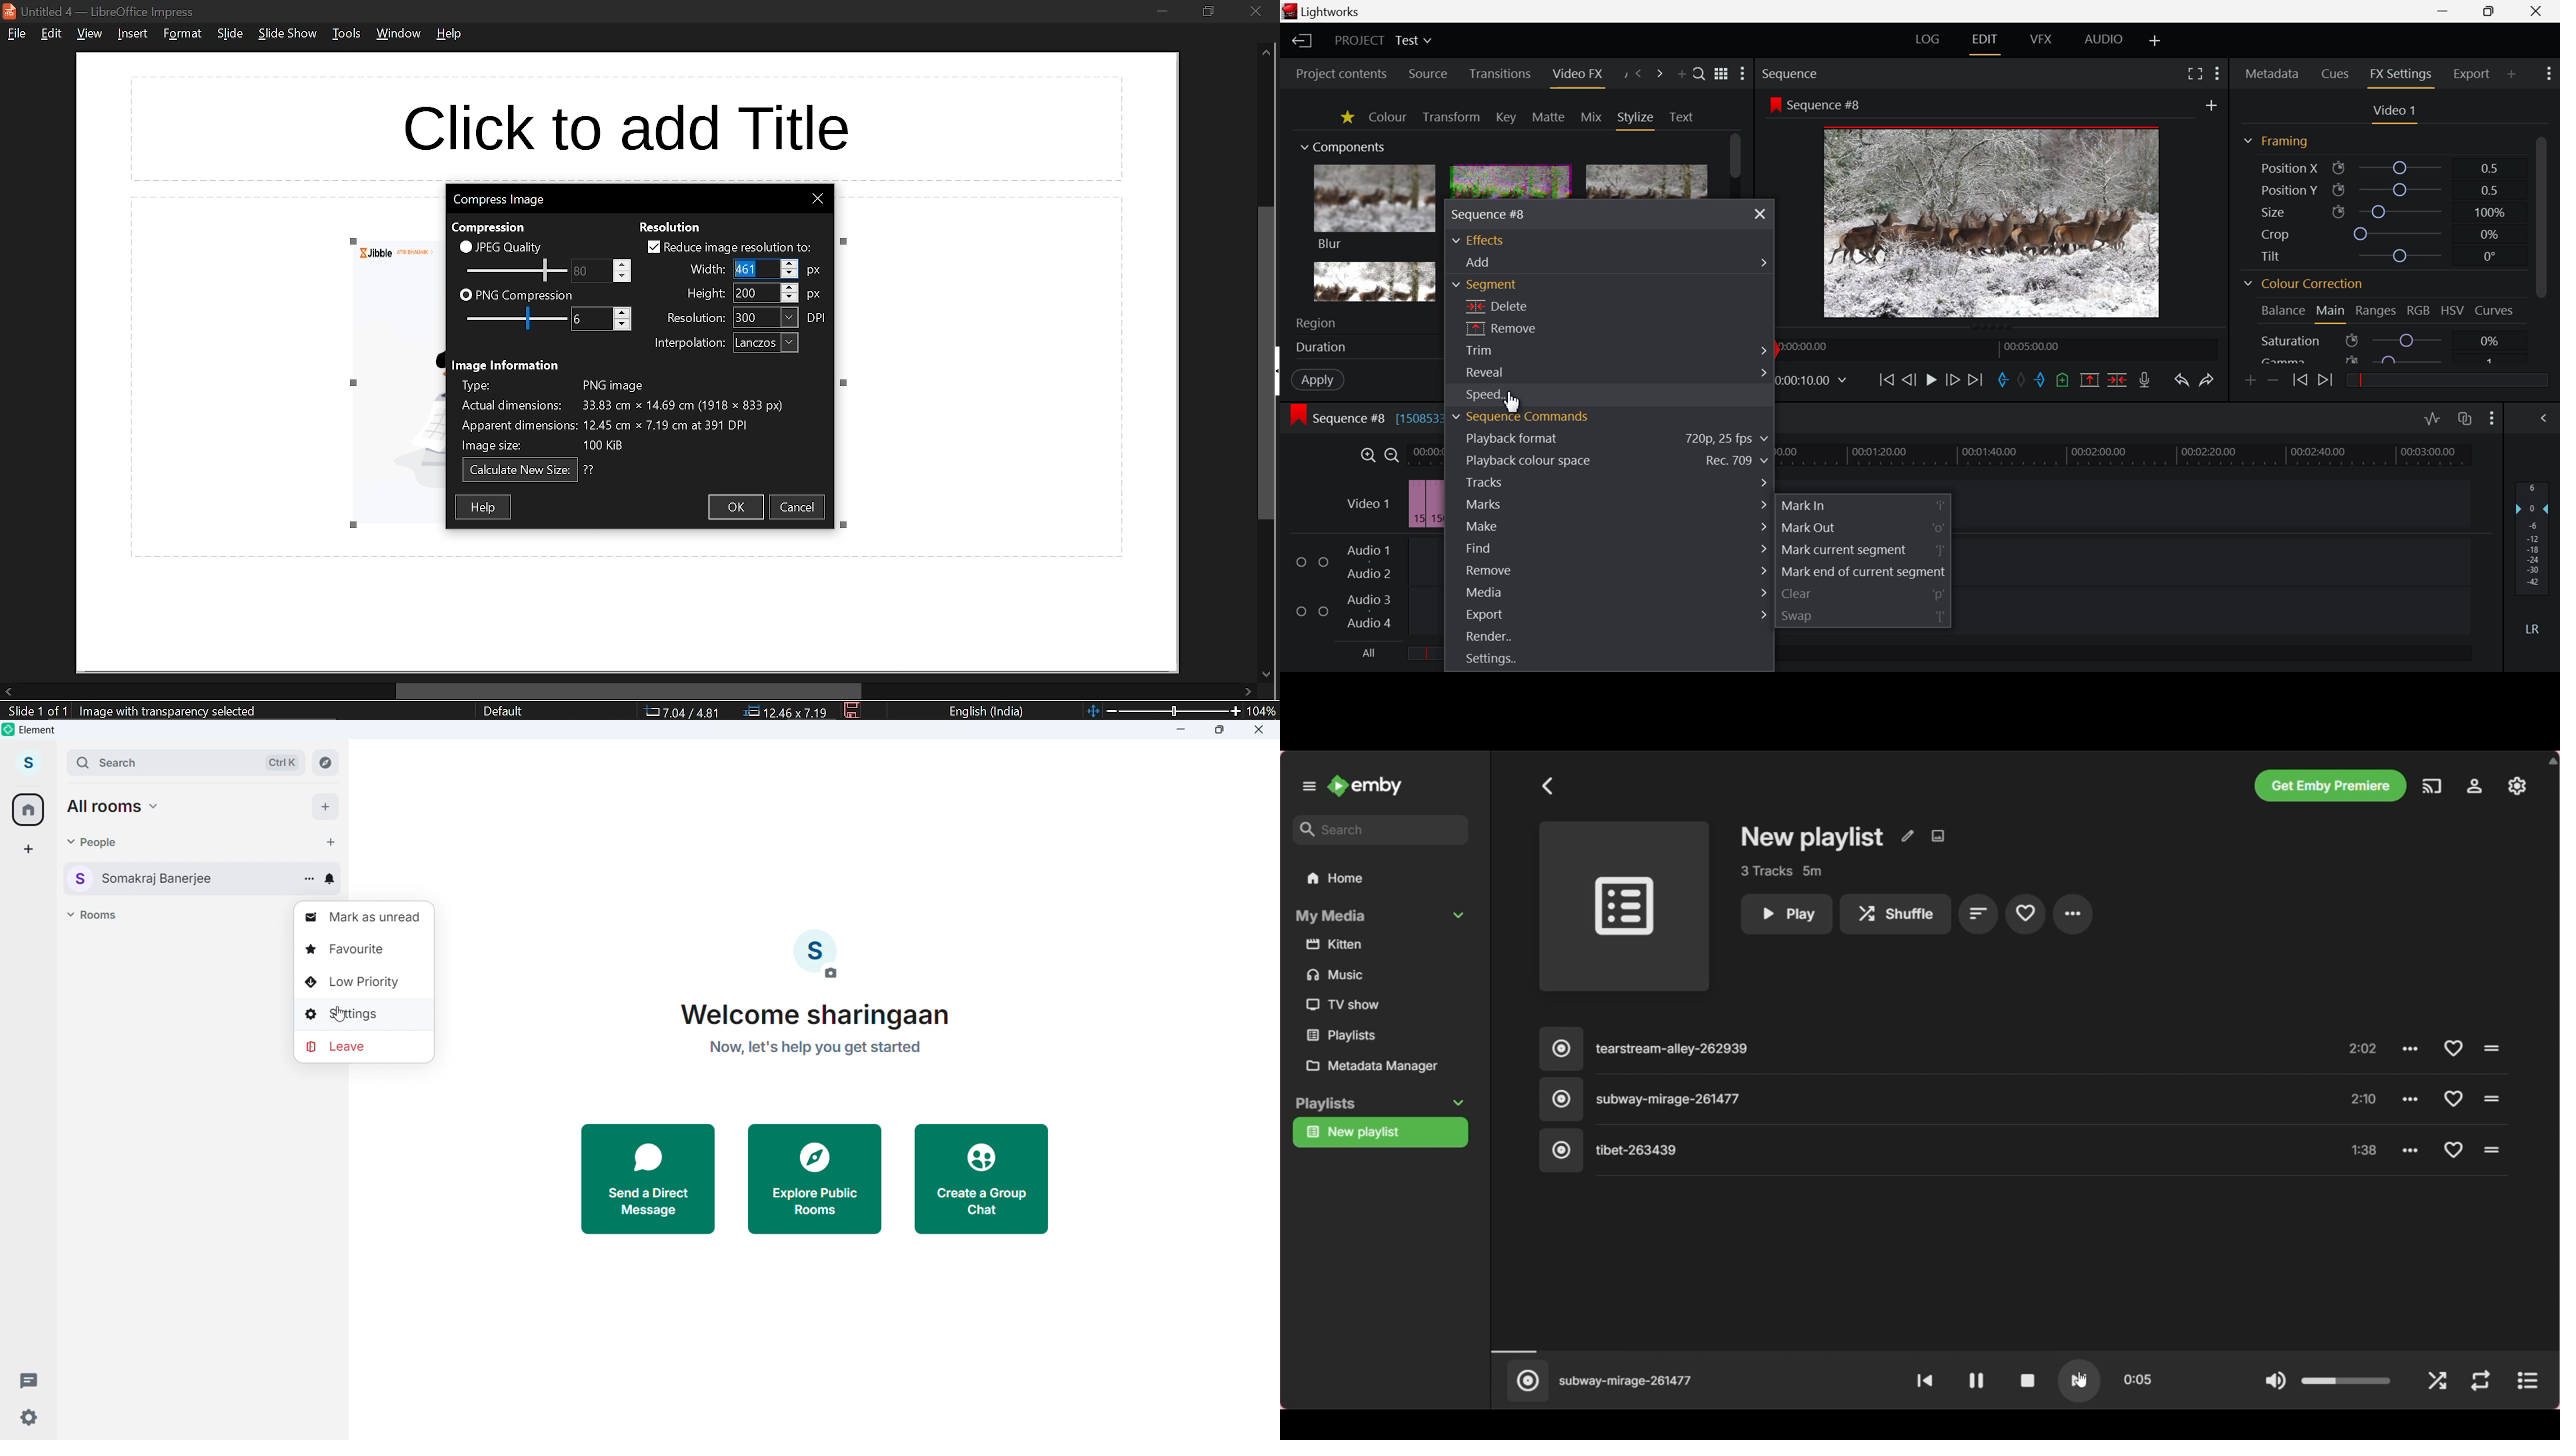  Describe the element at coordinates (2473, 73) in the screenshot. I see `Export` at that location.